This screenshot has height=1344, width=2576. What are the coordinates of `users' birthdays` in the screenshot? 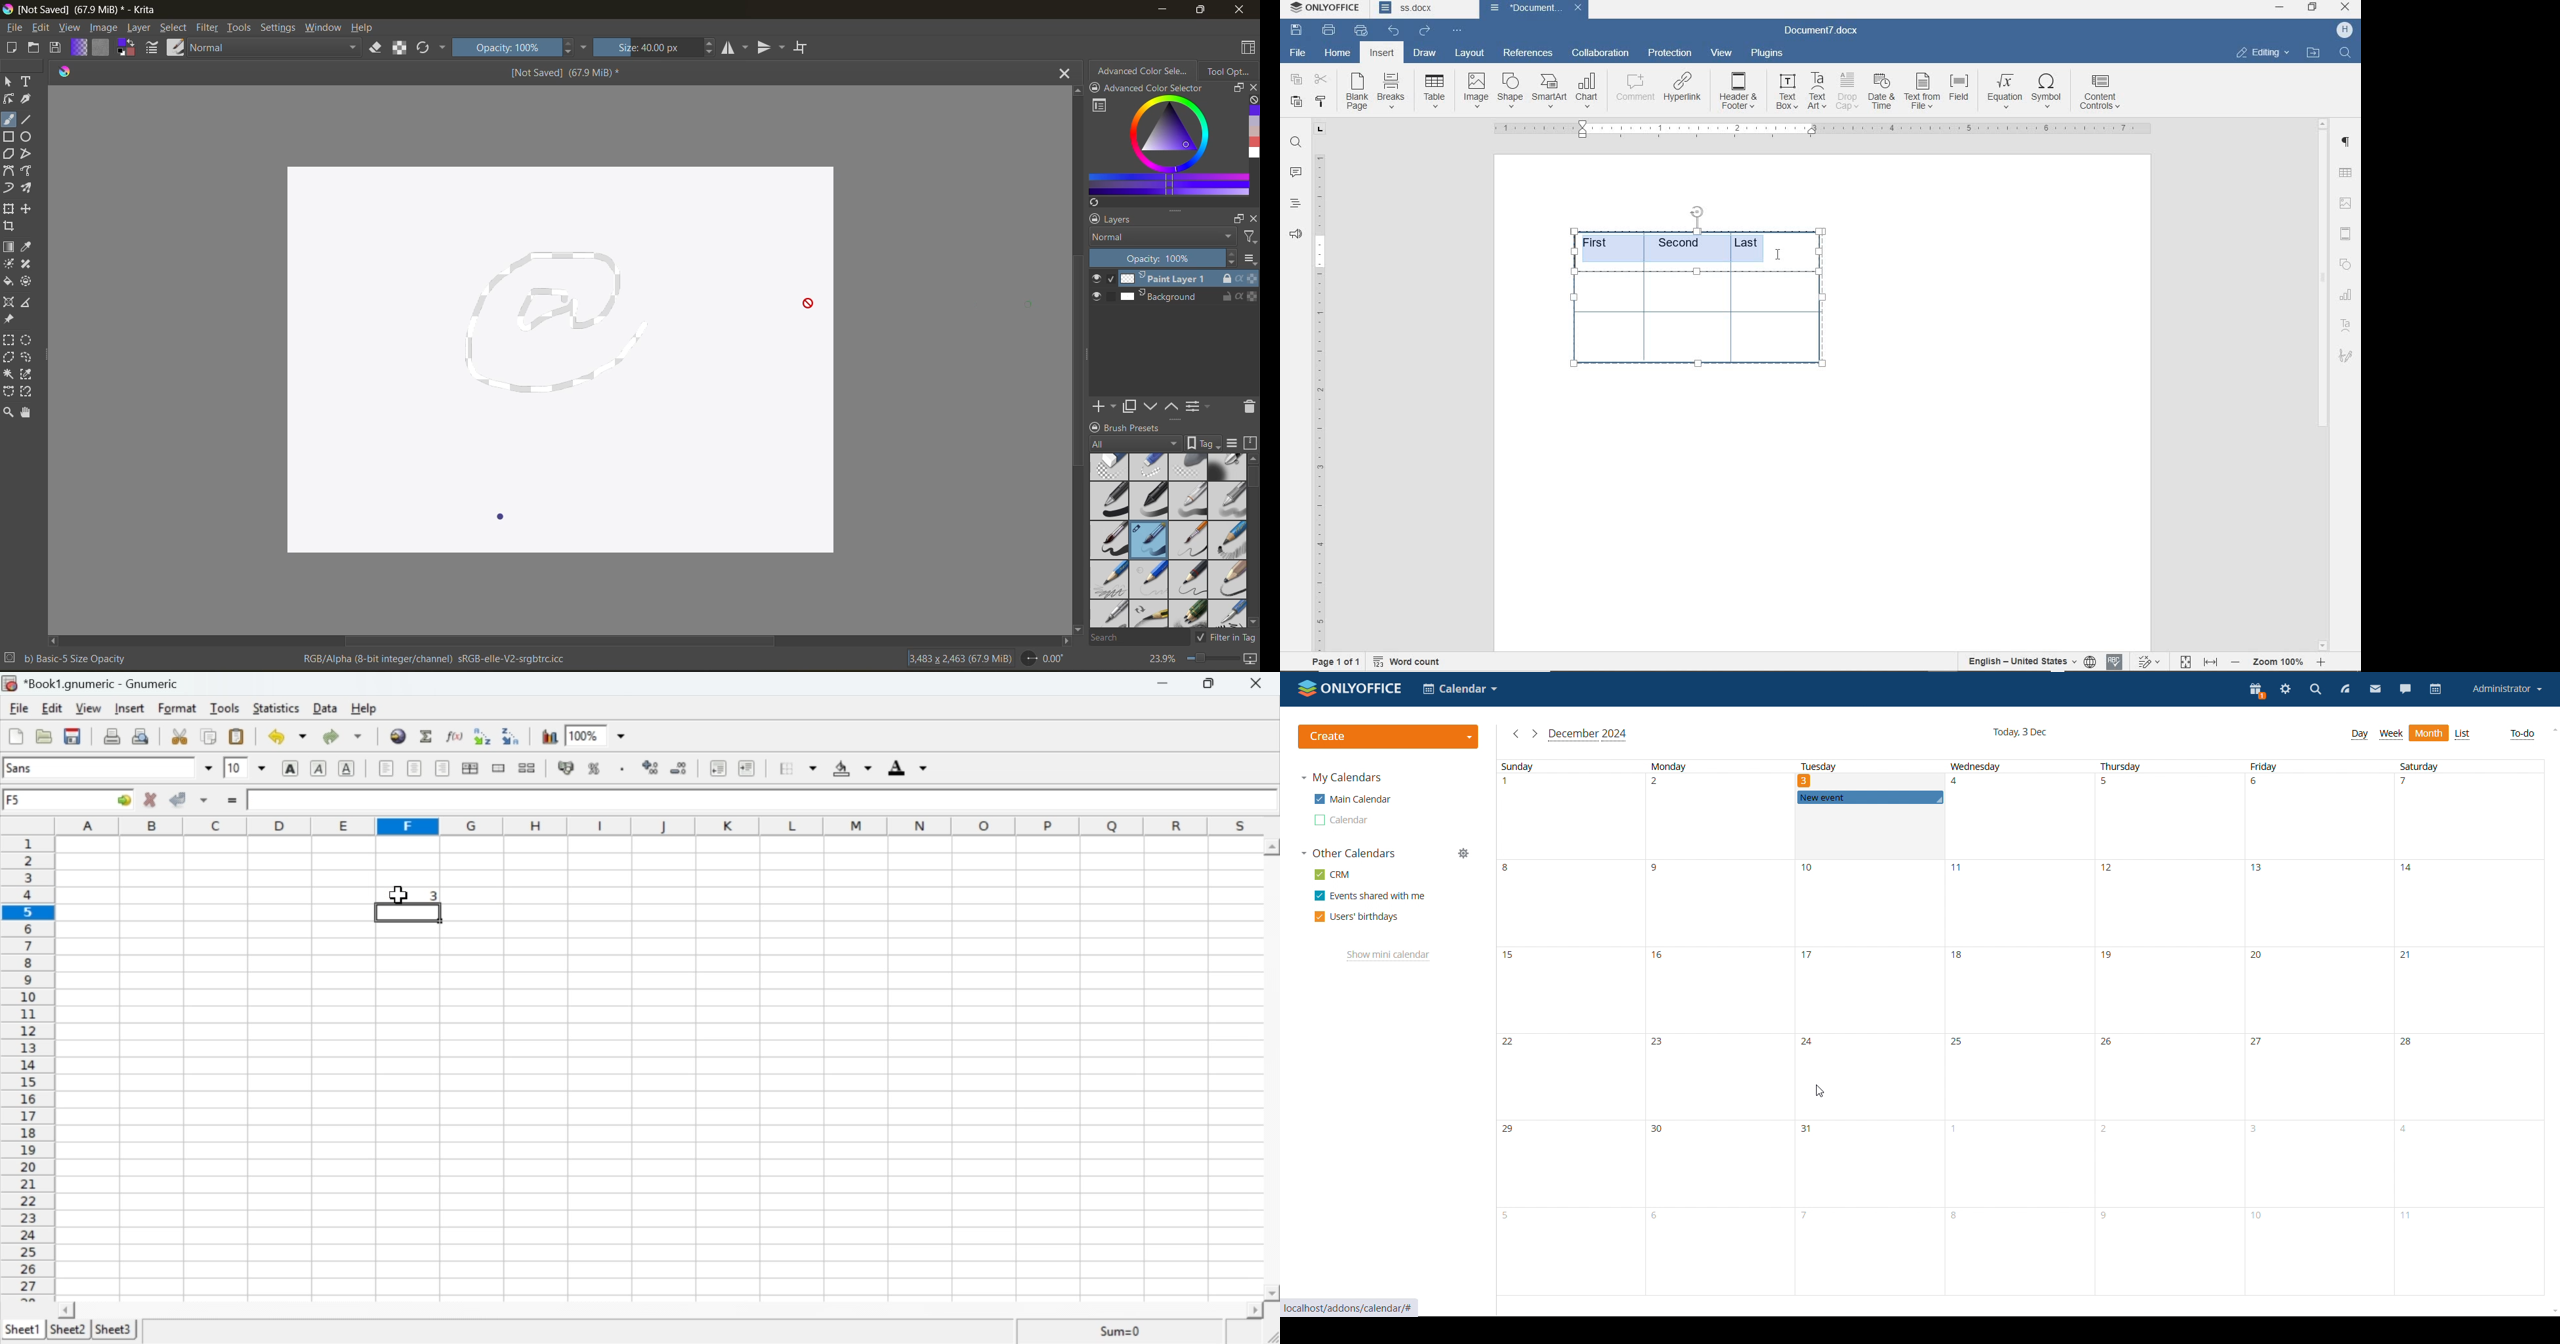 It's located at (1355, 917).